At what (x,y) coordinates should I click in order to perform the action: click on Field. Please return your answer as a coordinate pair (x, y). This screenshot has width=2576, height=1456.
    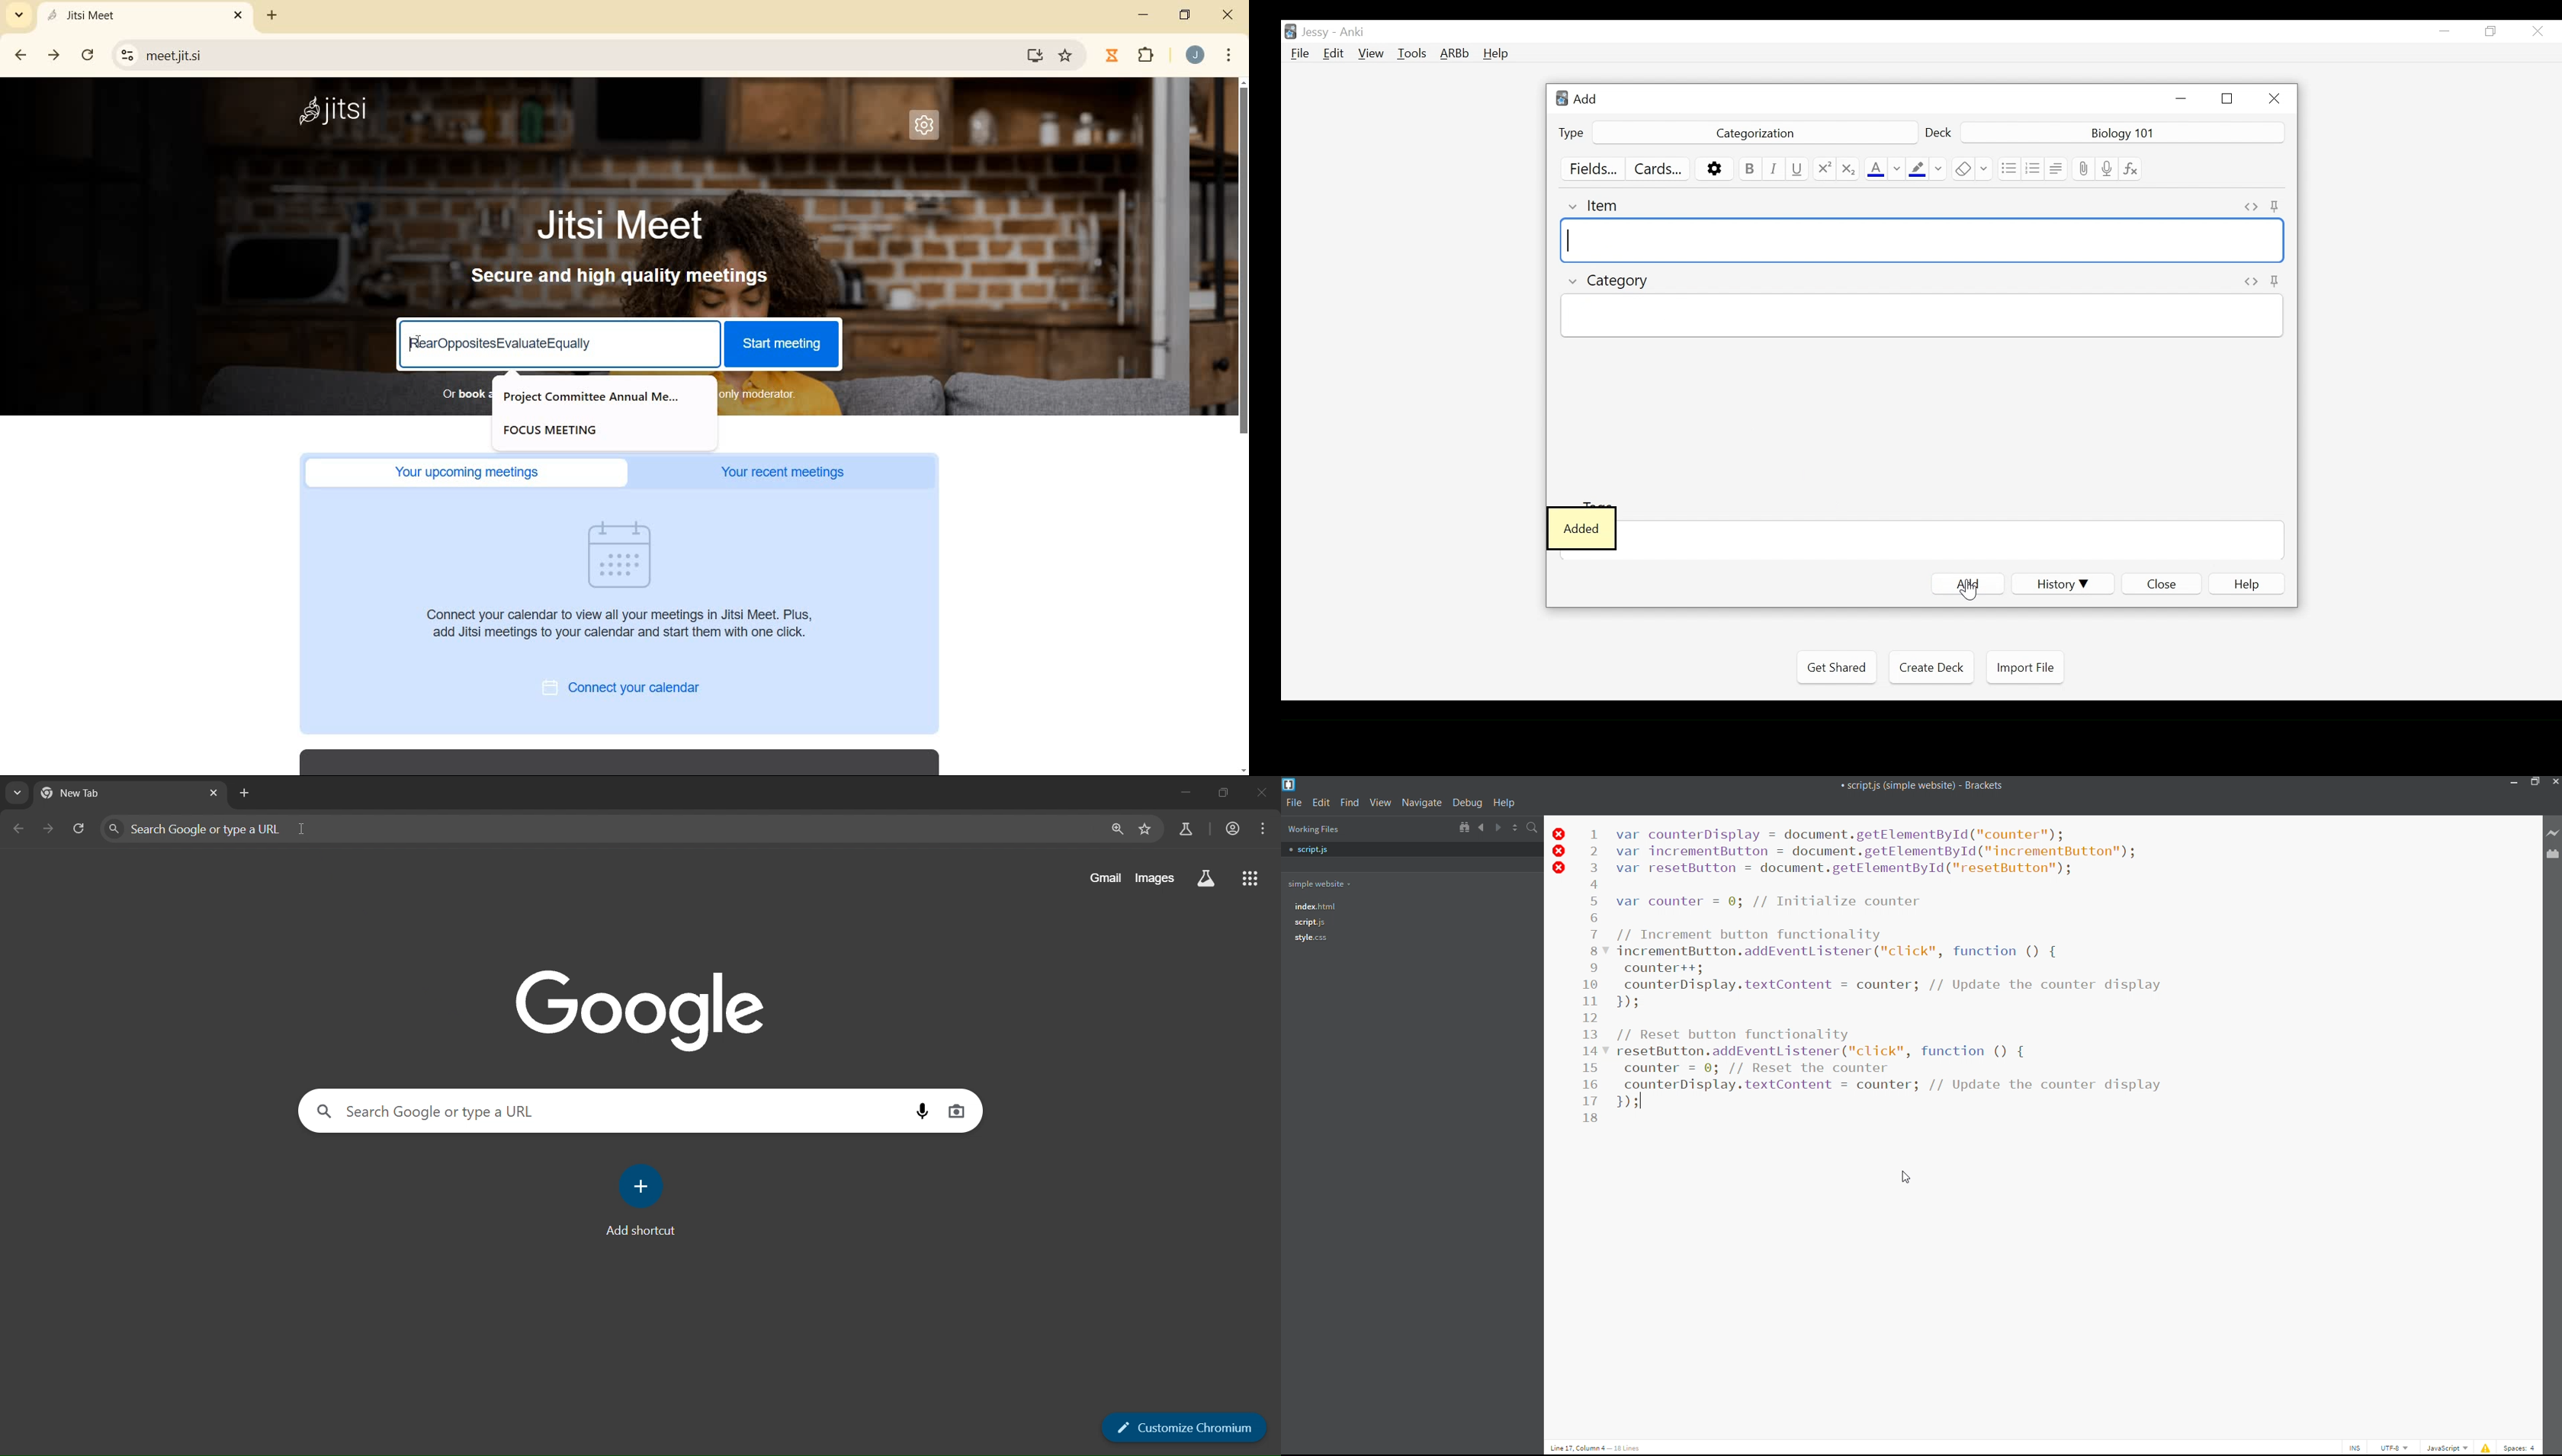
    Looking at the image, I should click on (1950, 540).